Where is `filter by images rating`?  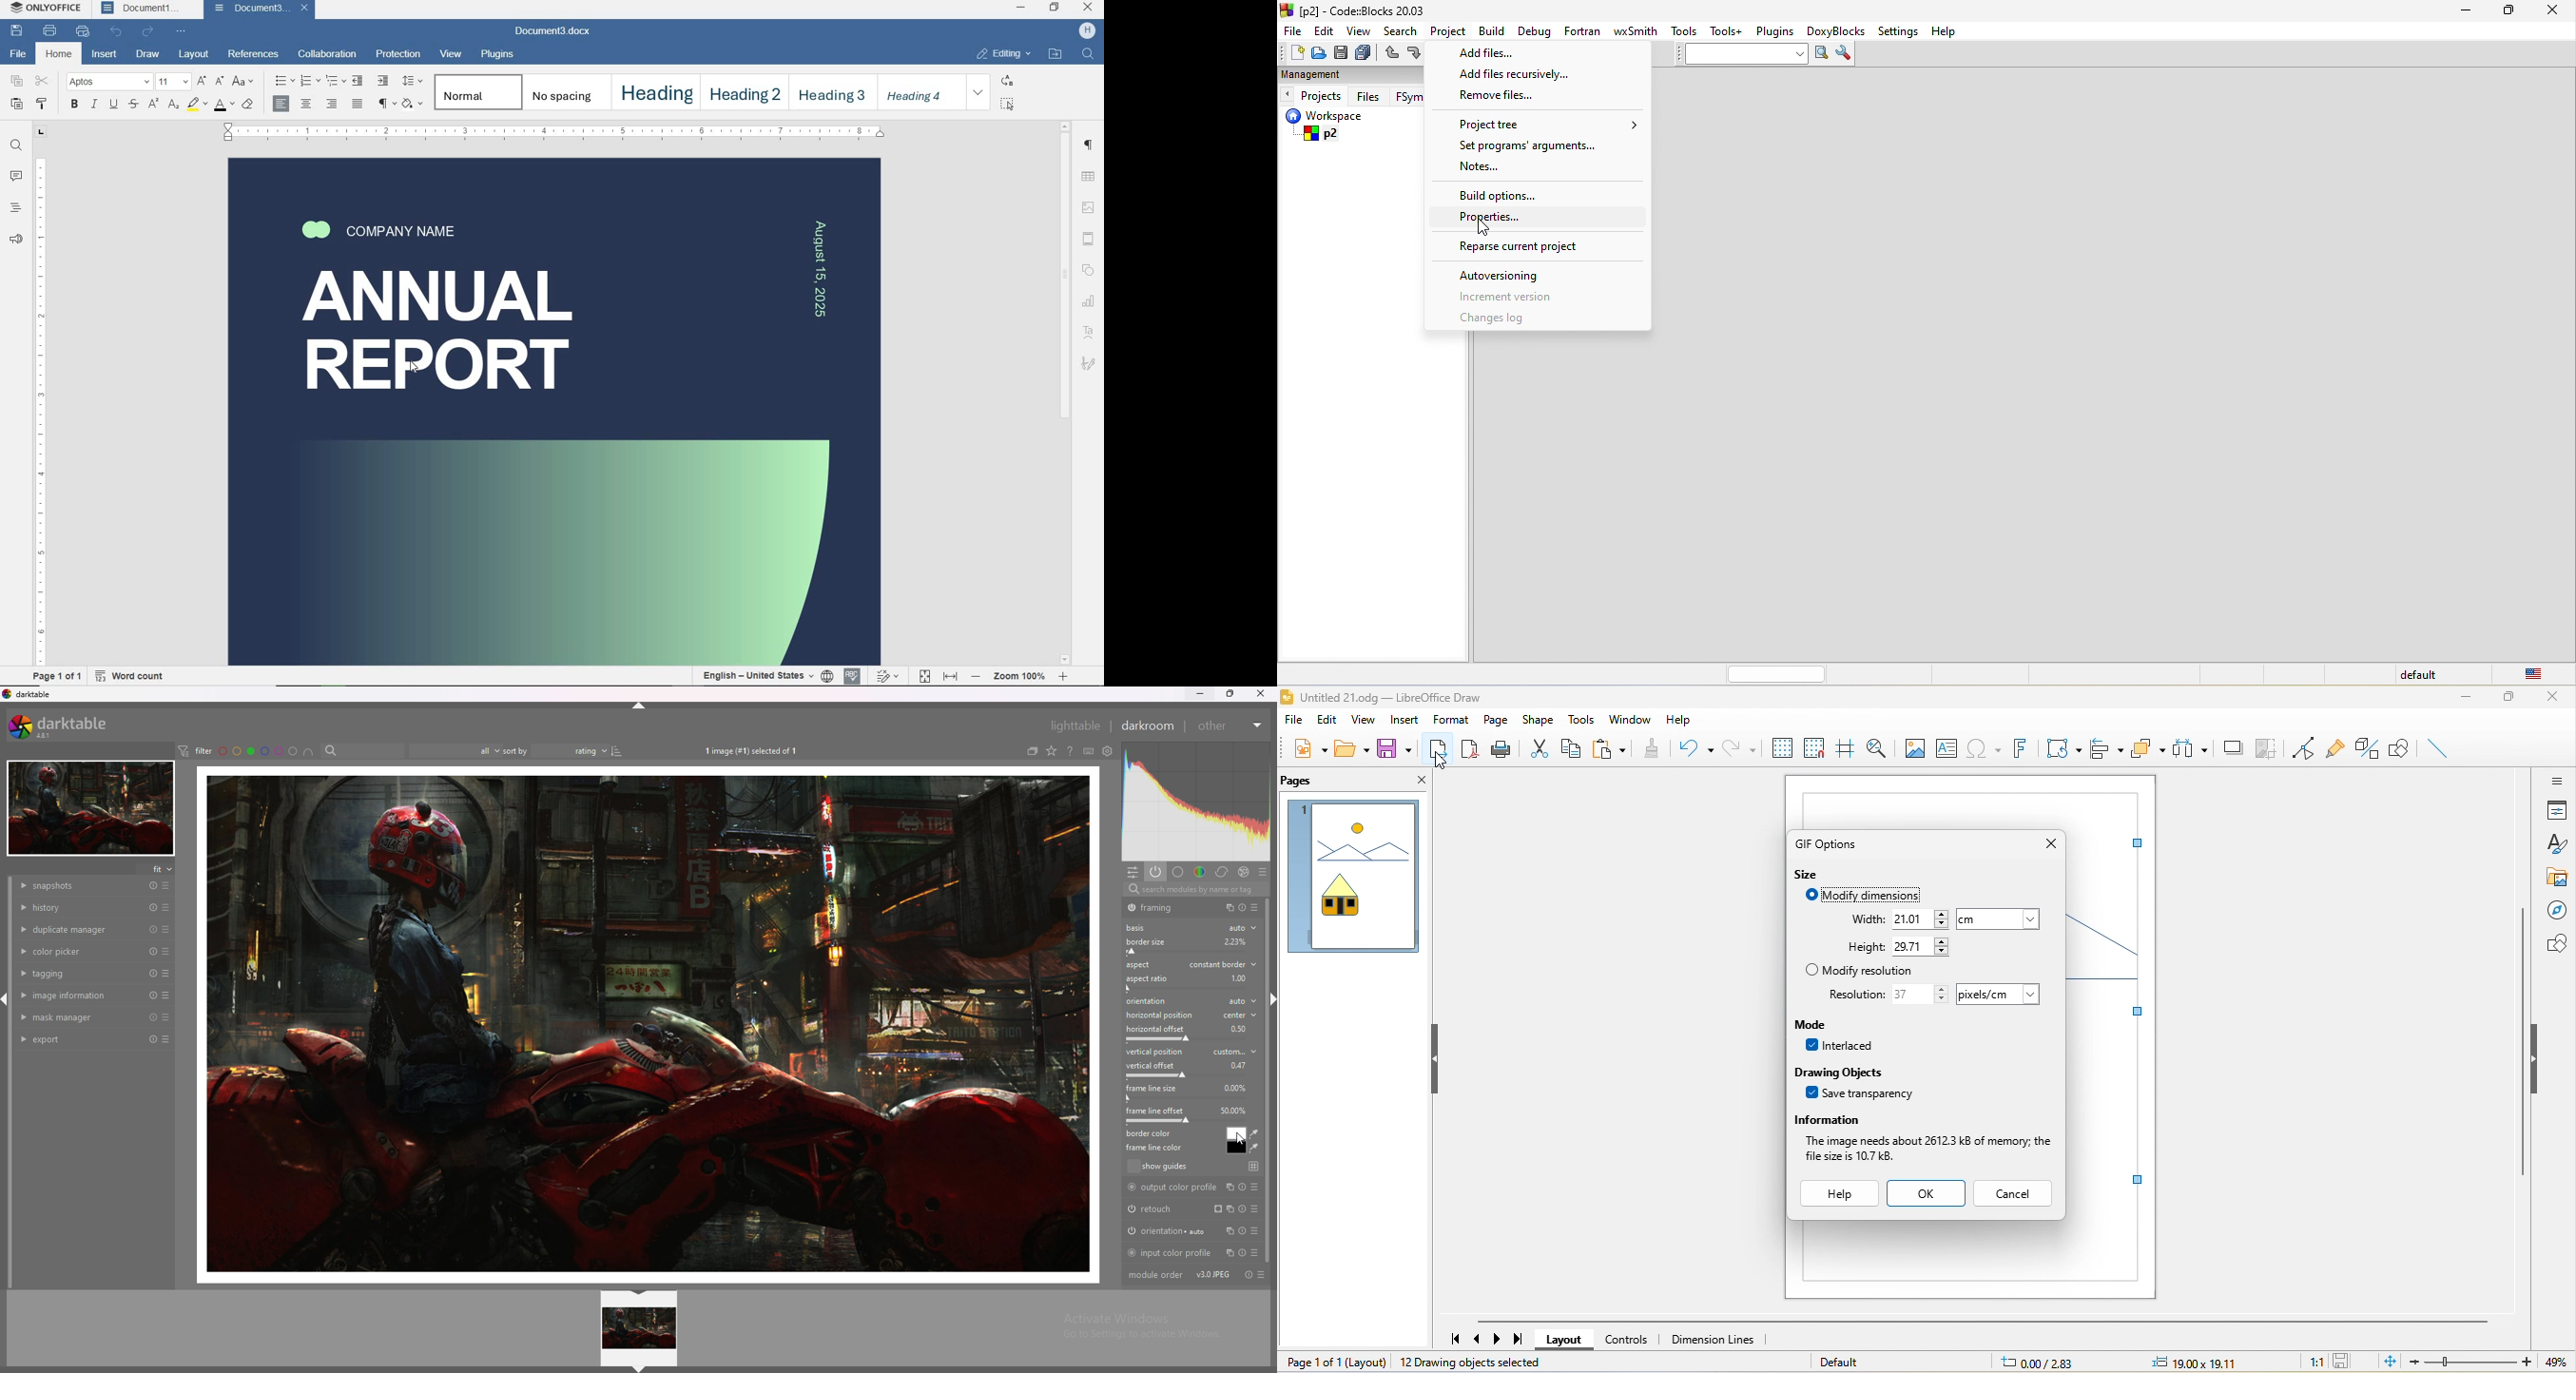 filter by images rating is located at coordinates (449, 750).